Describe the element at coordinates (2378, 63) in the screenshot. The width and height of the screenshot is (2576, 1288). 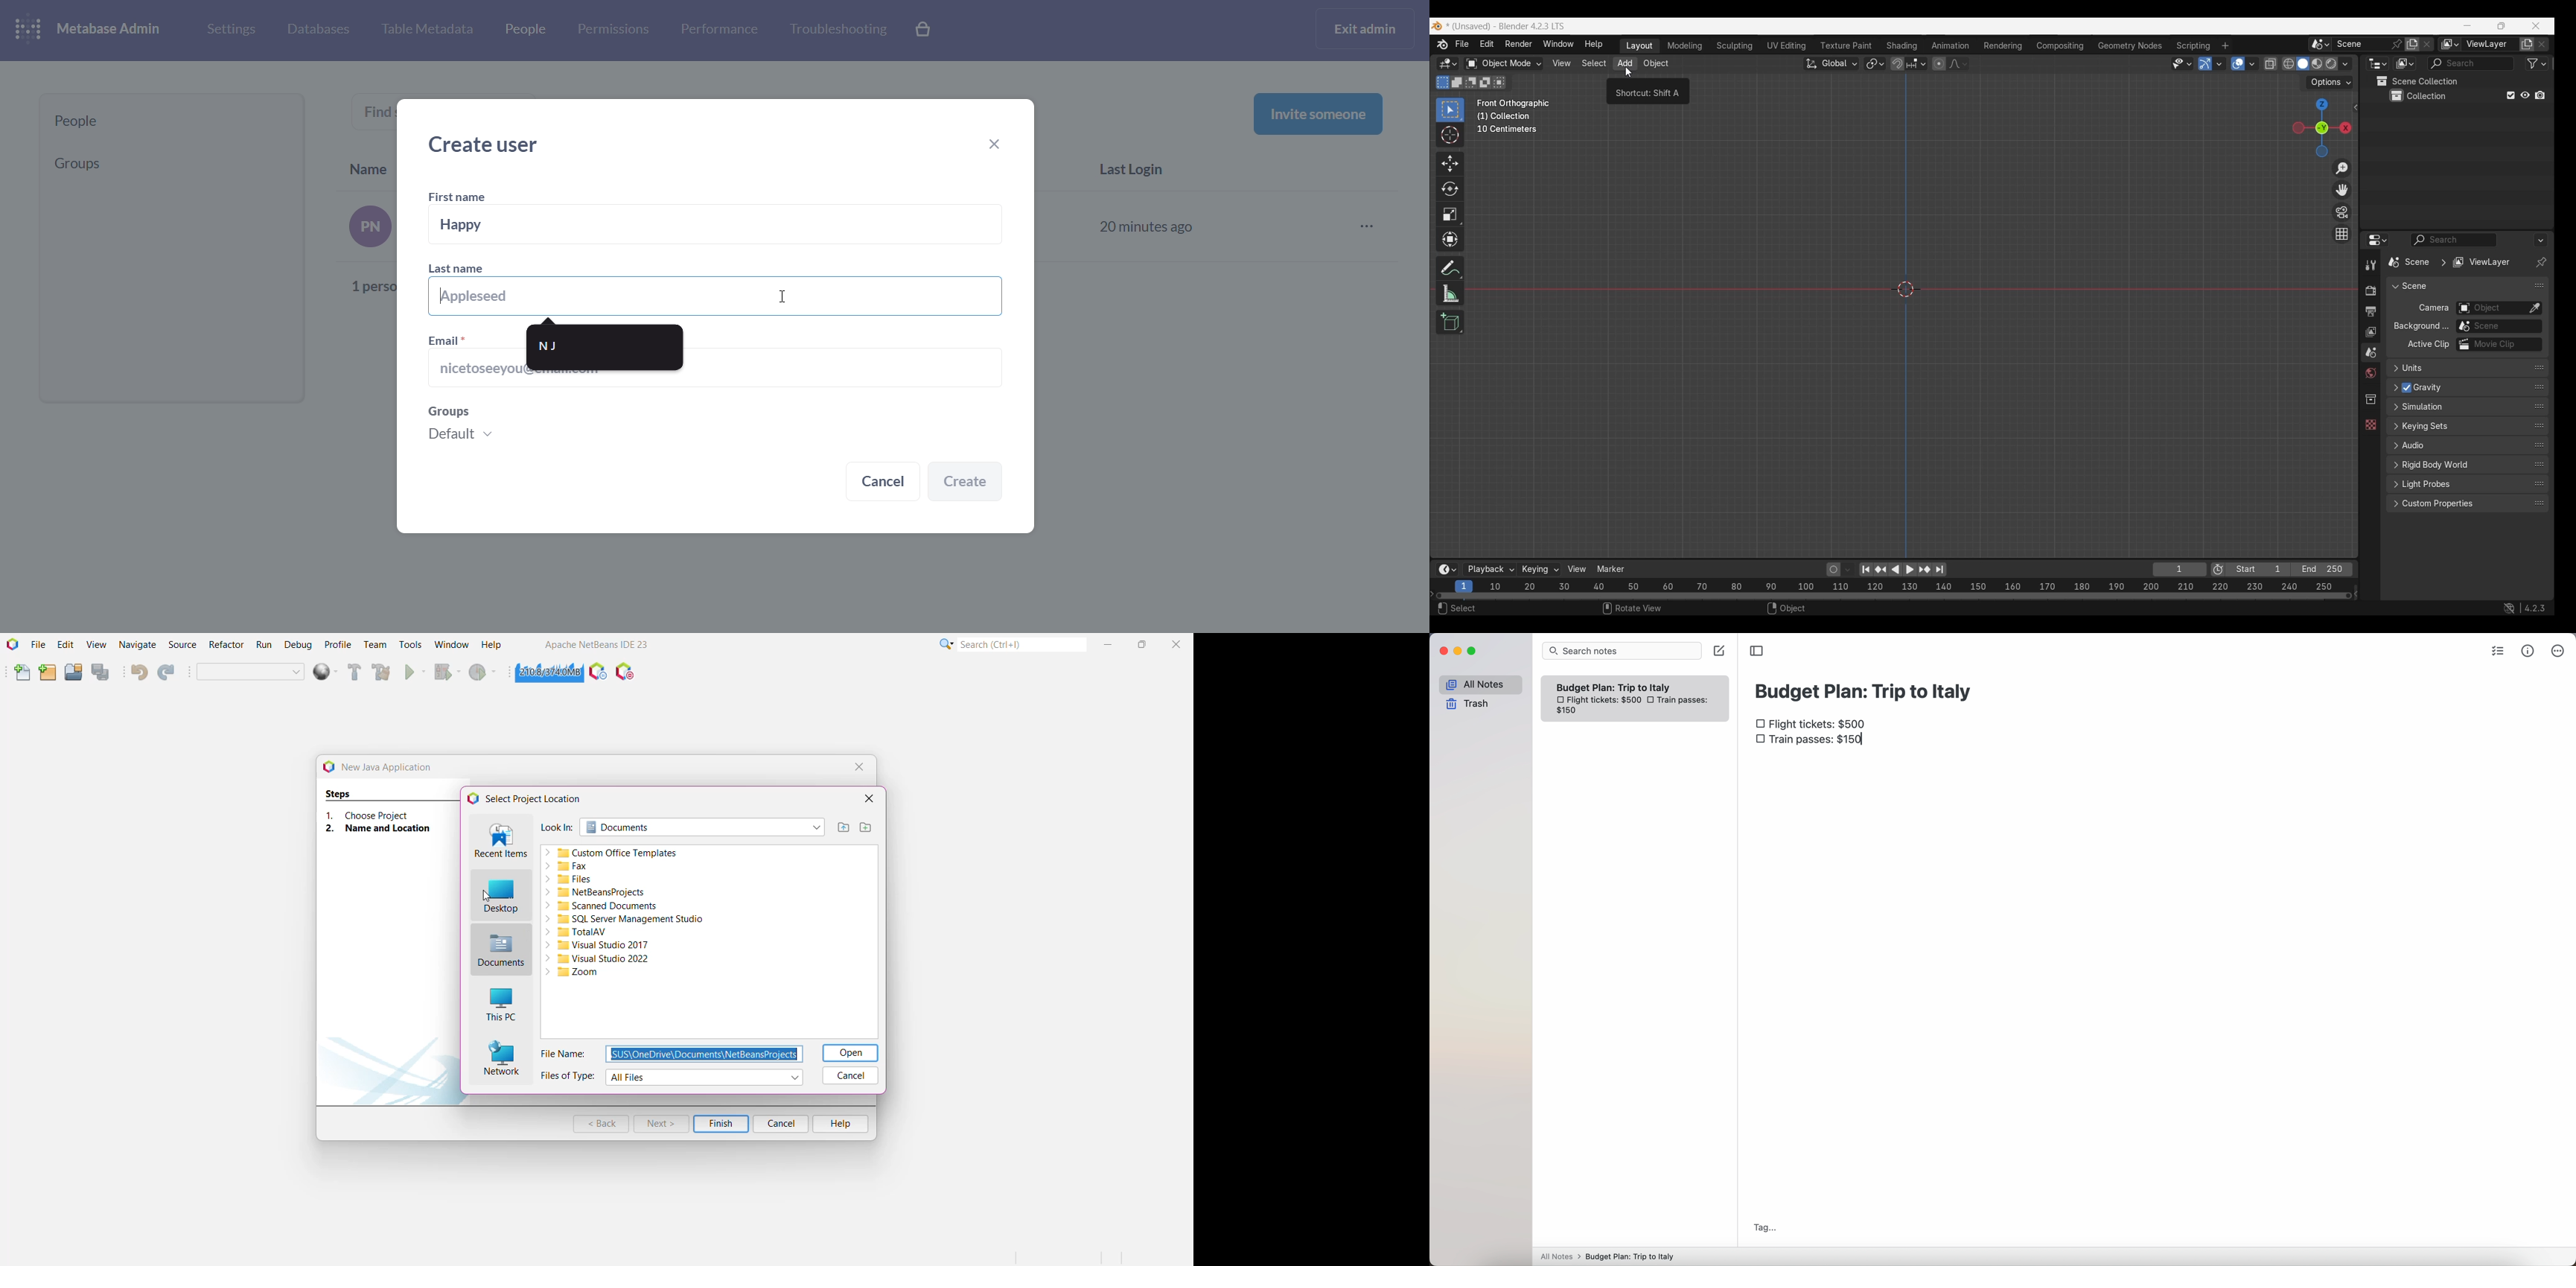
I see `Editor type` at that location.